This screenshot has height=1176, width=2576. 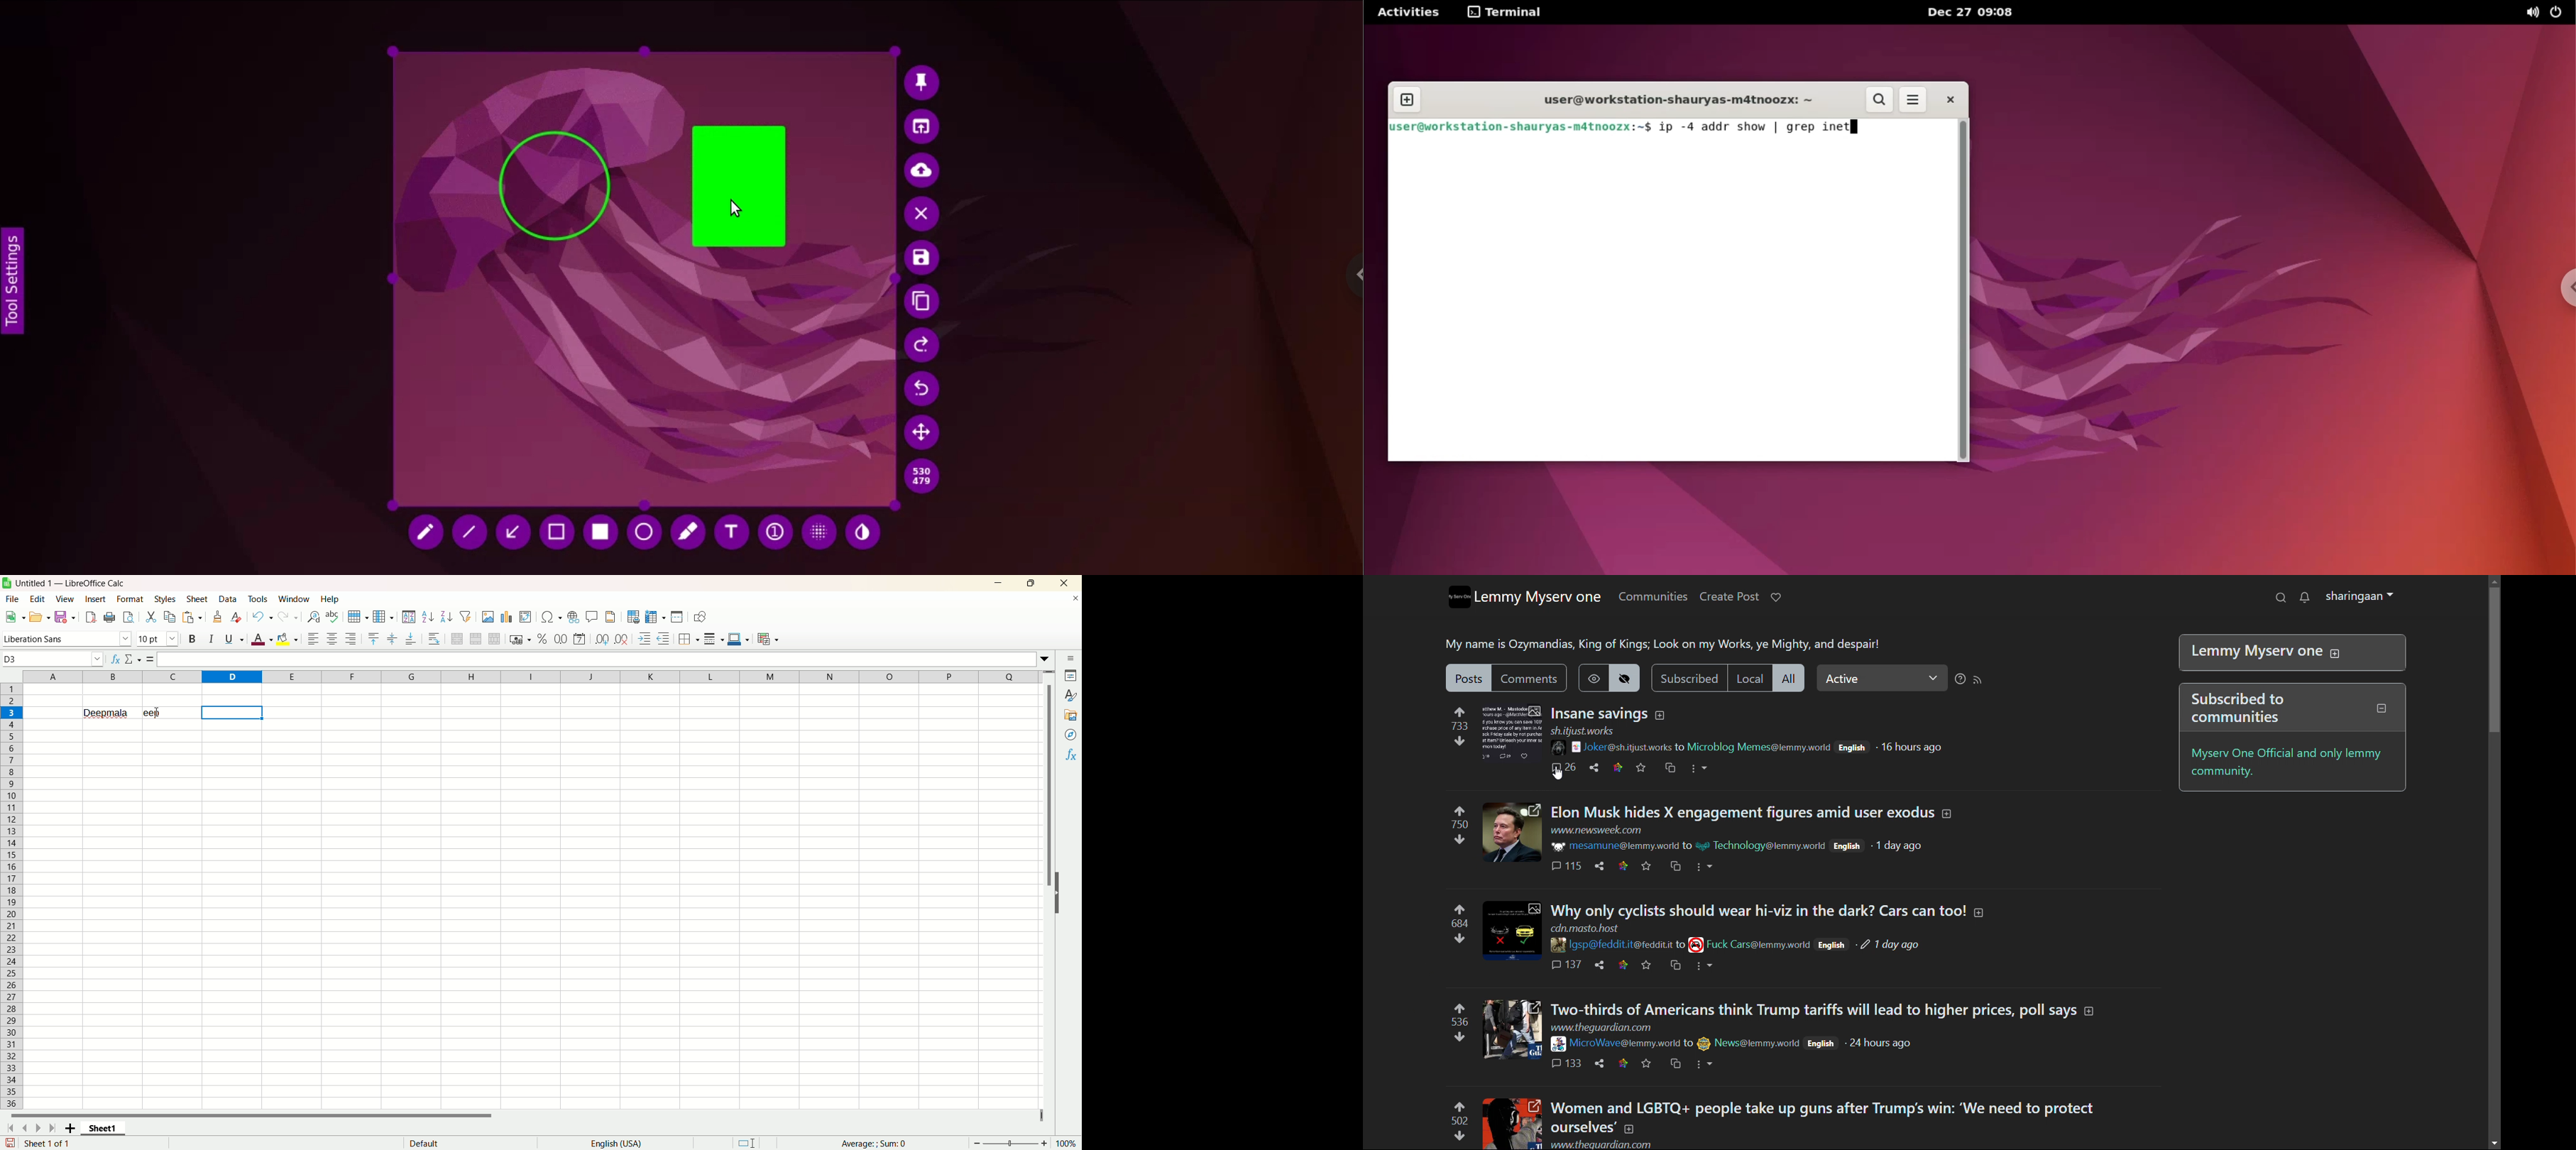 What do you see at coordinates (1704, 867) in the screenshot?
I see `options` at bounding box center [1704, 867].